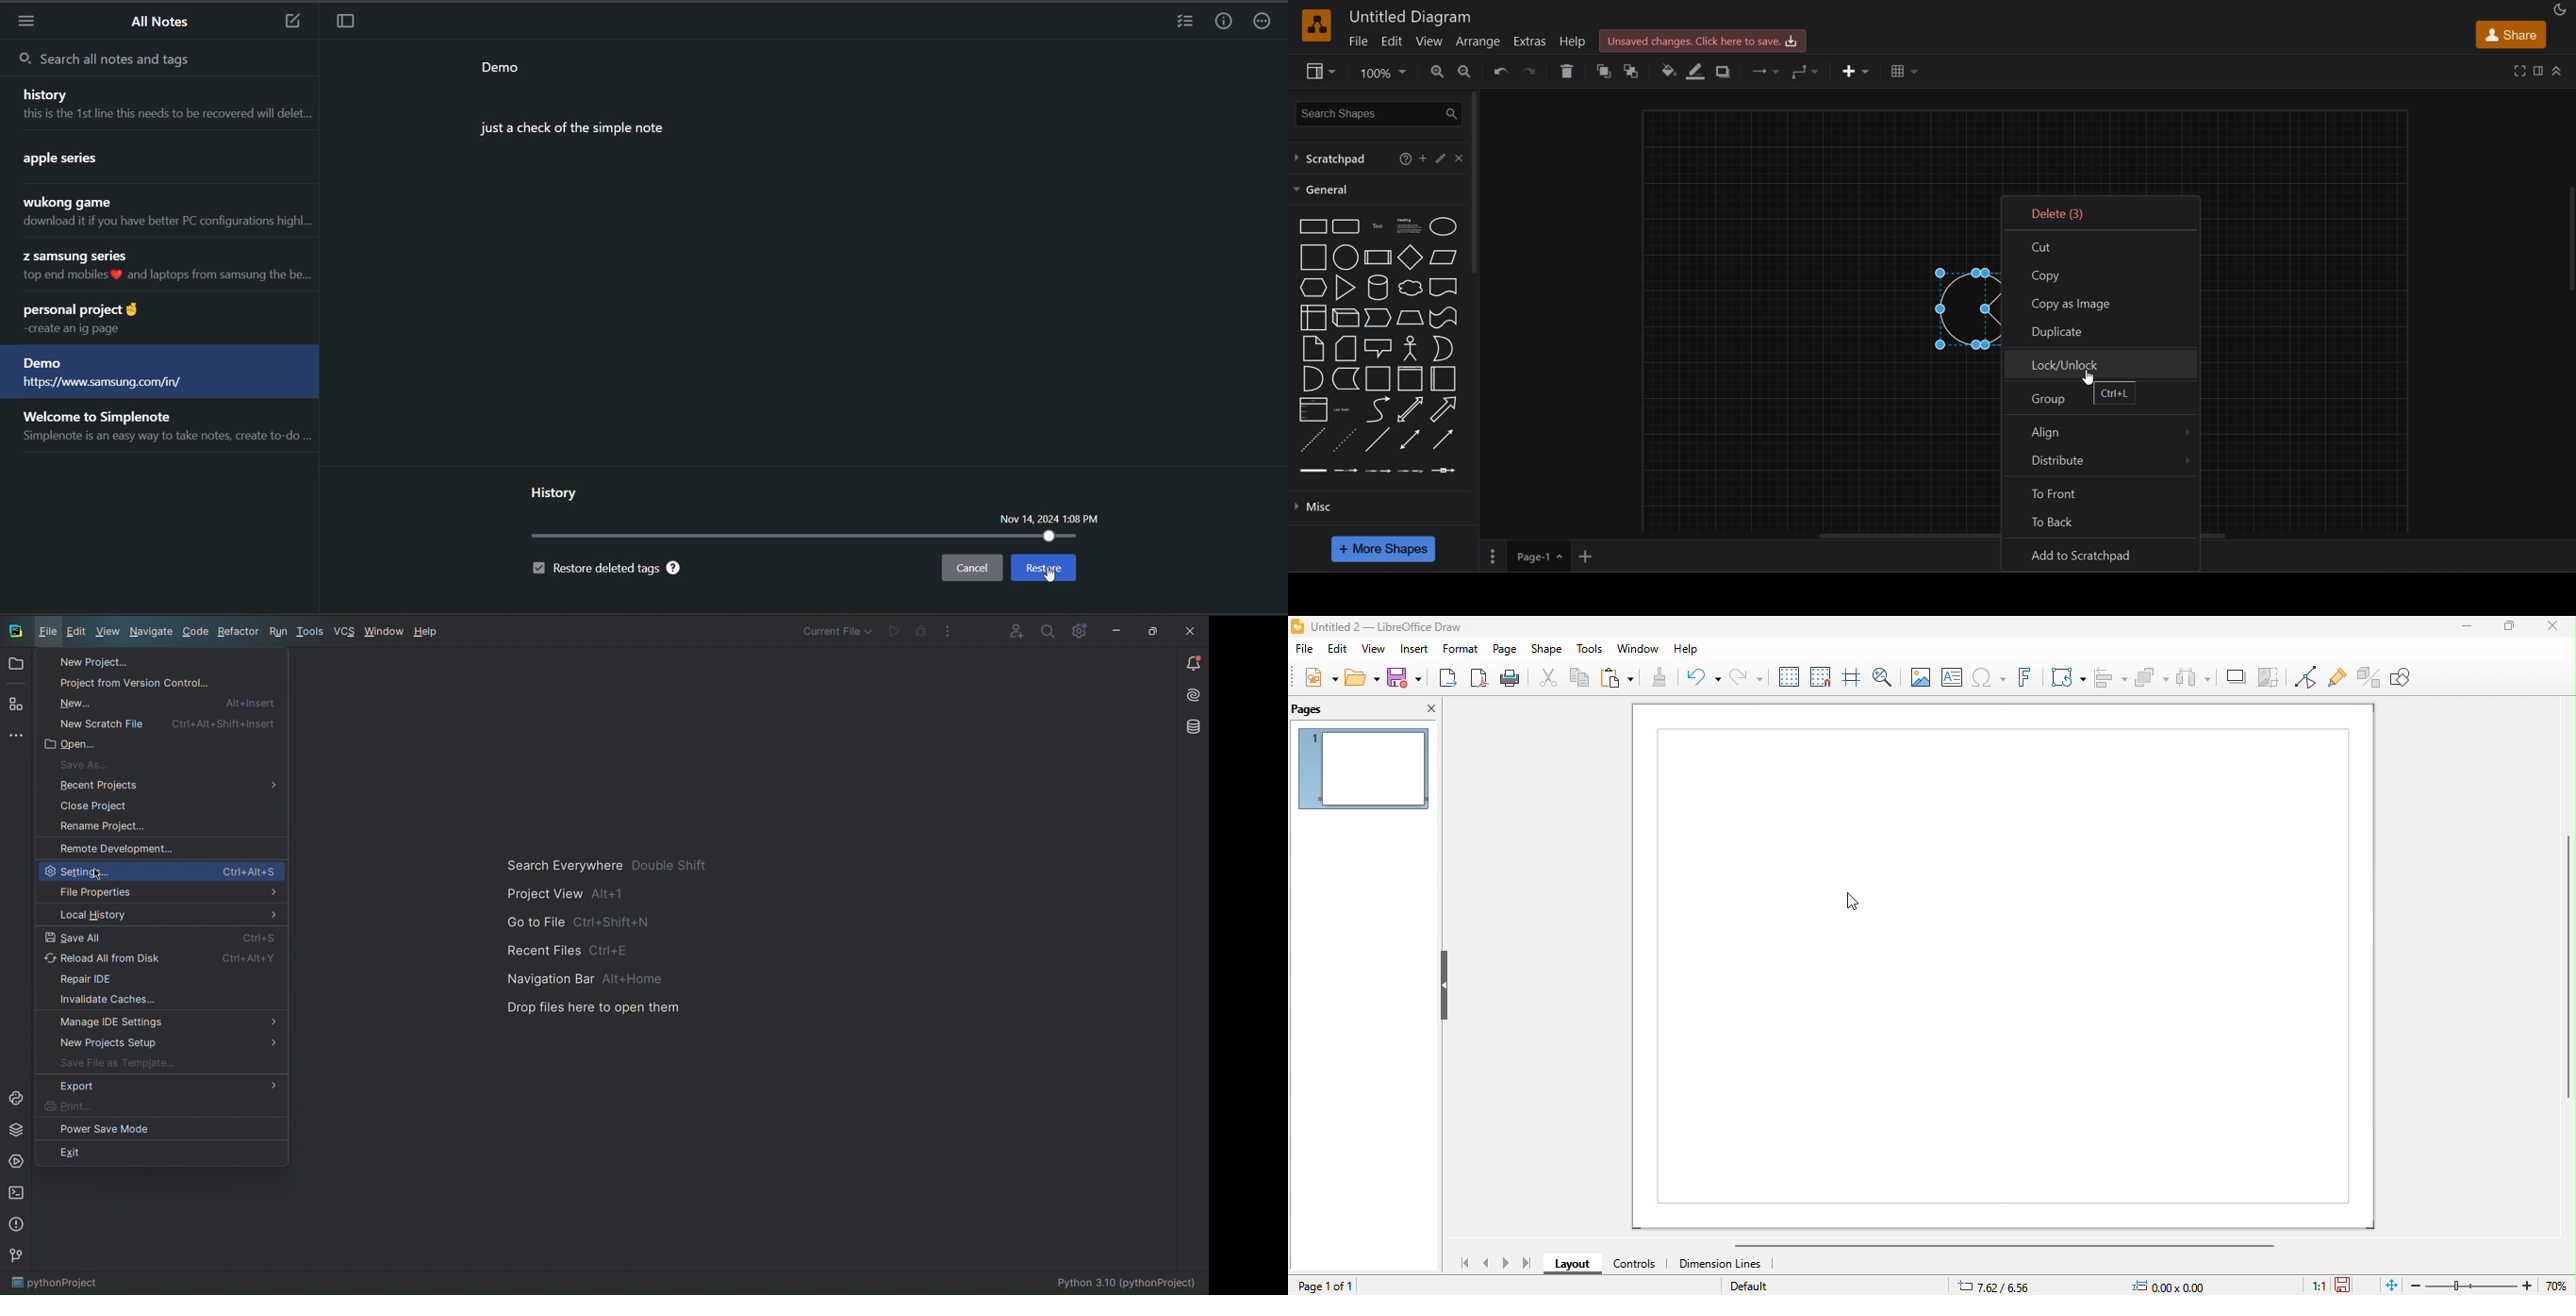 Image resolution: width=2576 pixels, height=1316 pixels. What do you see at coordinates (1632, 1265) in the screenshot?
I see `controls` at bounding box center [1632, 1265].